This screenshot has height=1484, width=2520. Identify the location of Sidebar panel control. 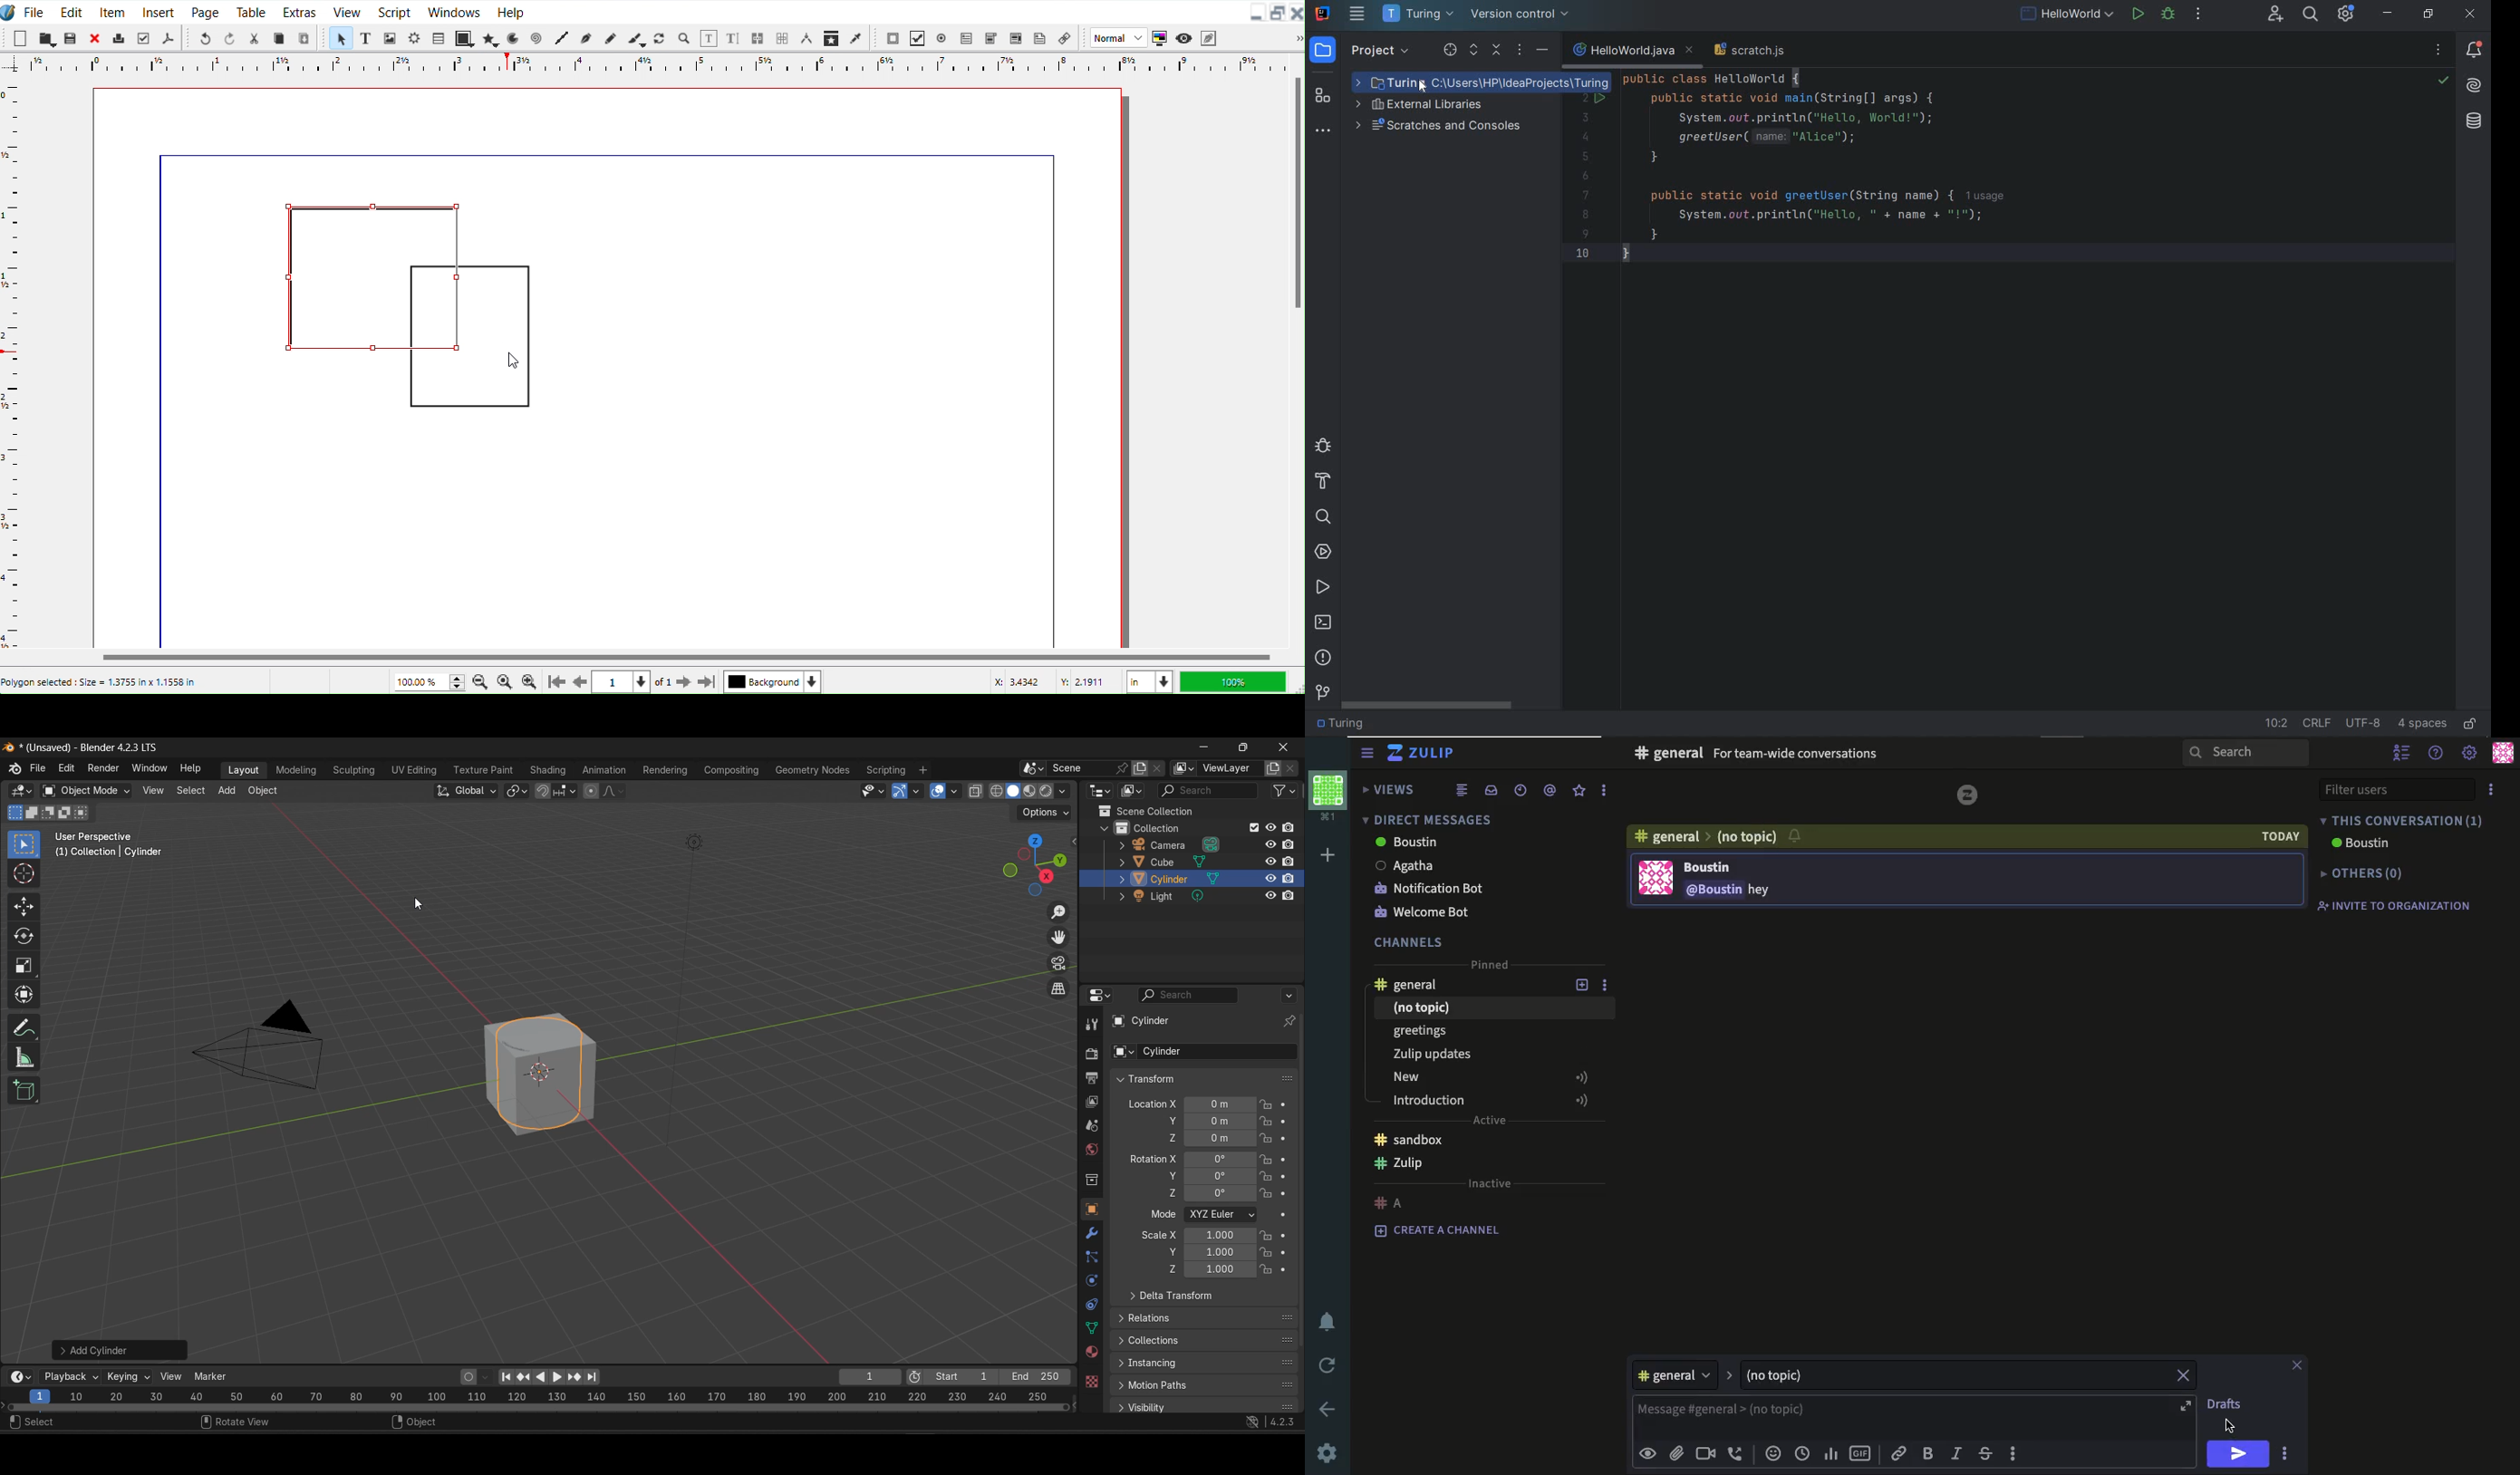
(1495, 51).